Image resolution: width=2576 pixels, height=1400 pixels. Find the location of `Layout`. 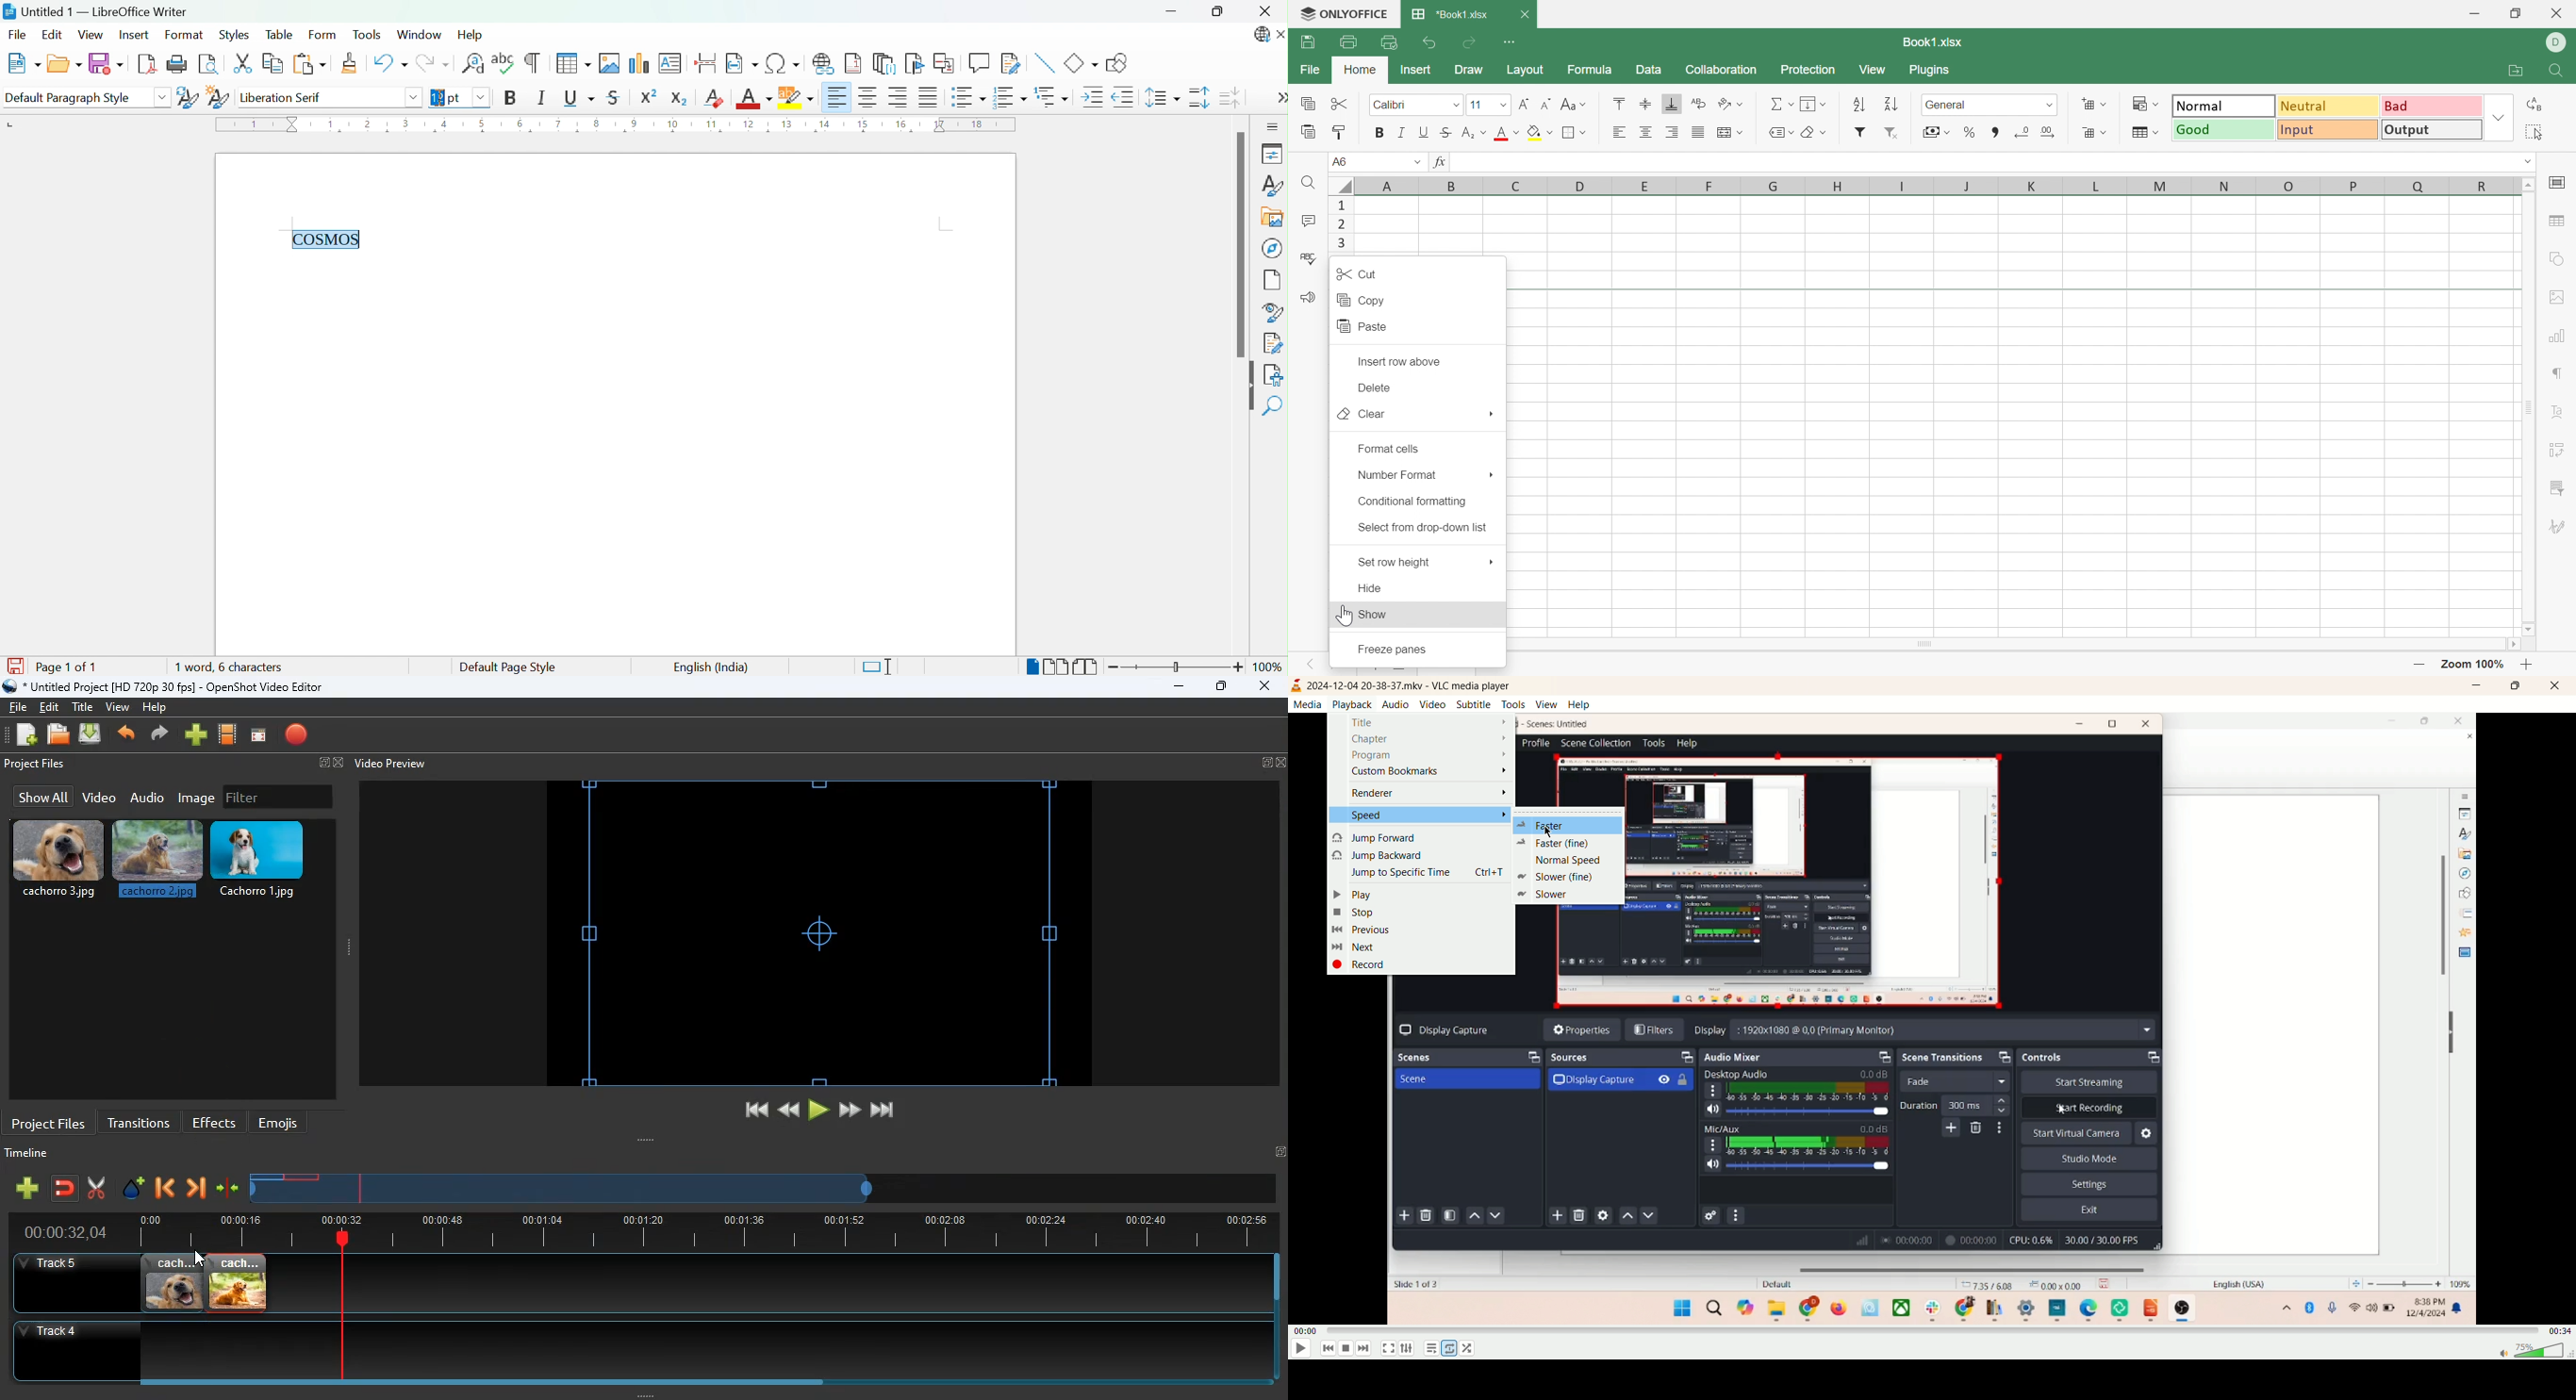

Layout is located at coordinates (1525, 68).